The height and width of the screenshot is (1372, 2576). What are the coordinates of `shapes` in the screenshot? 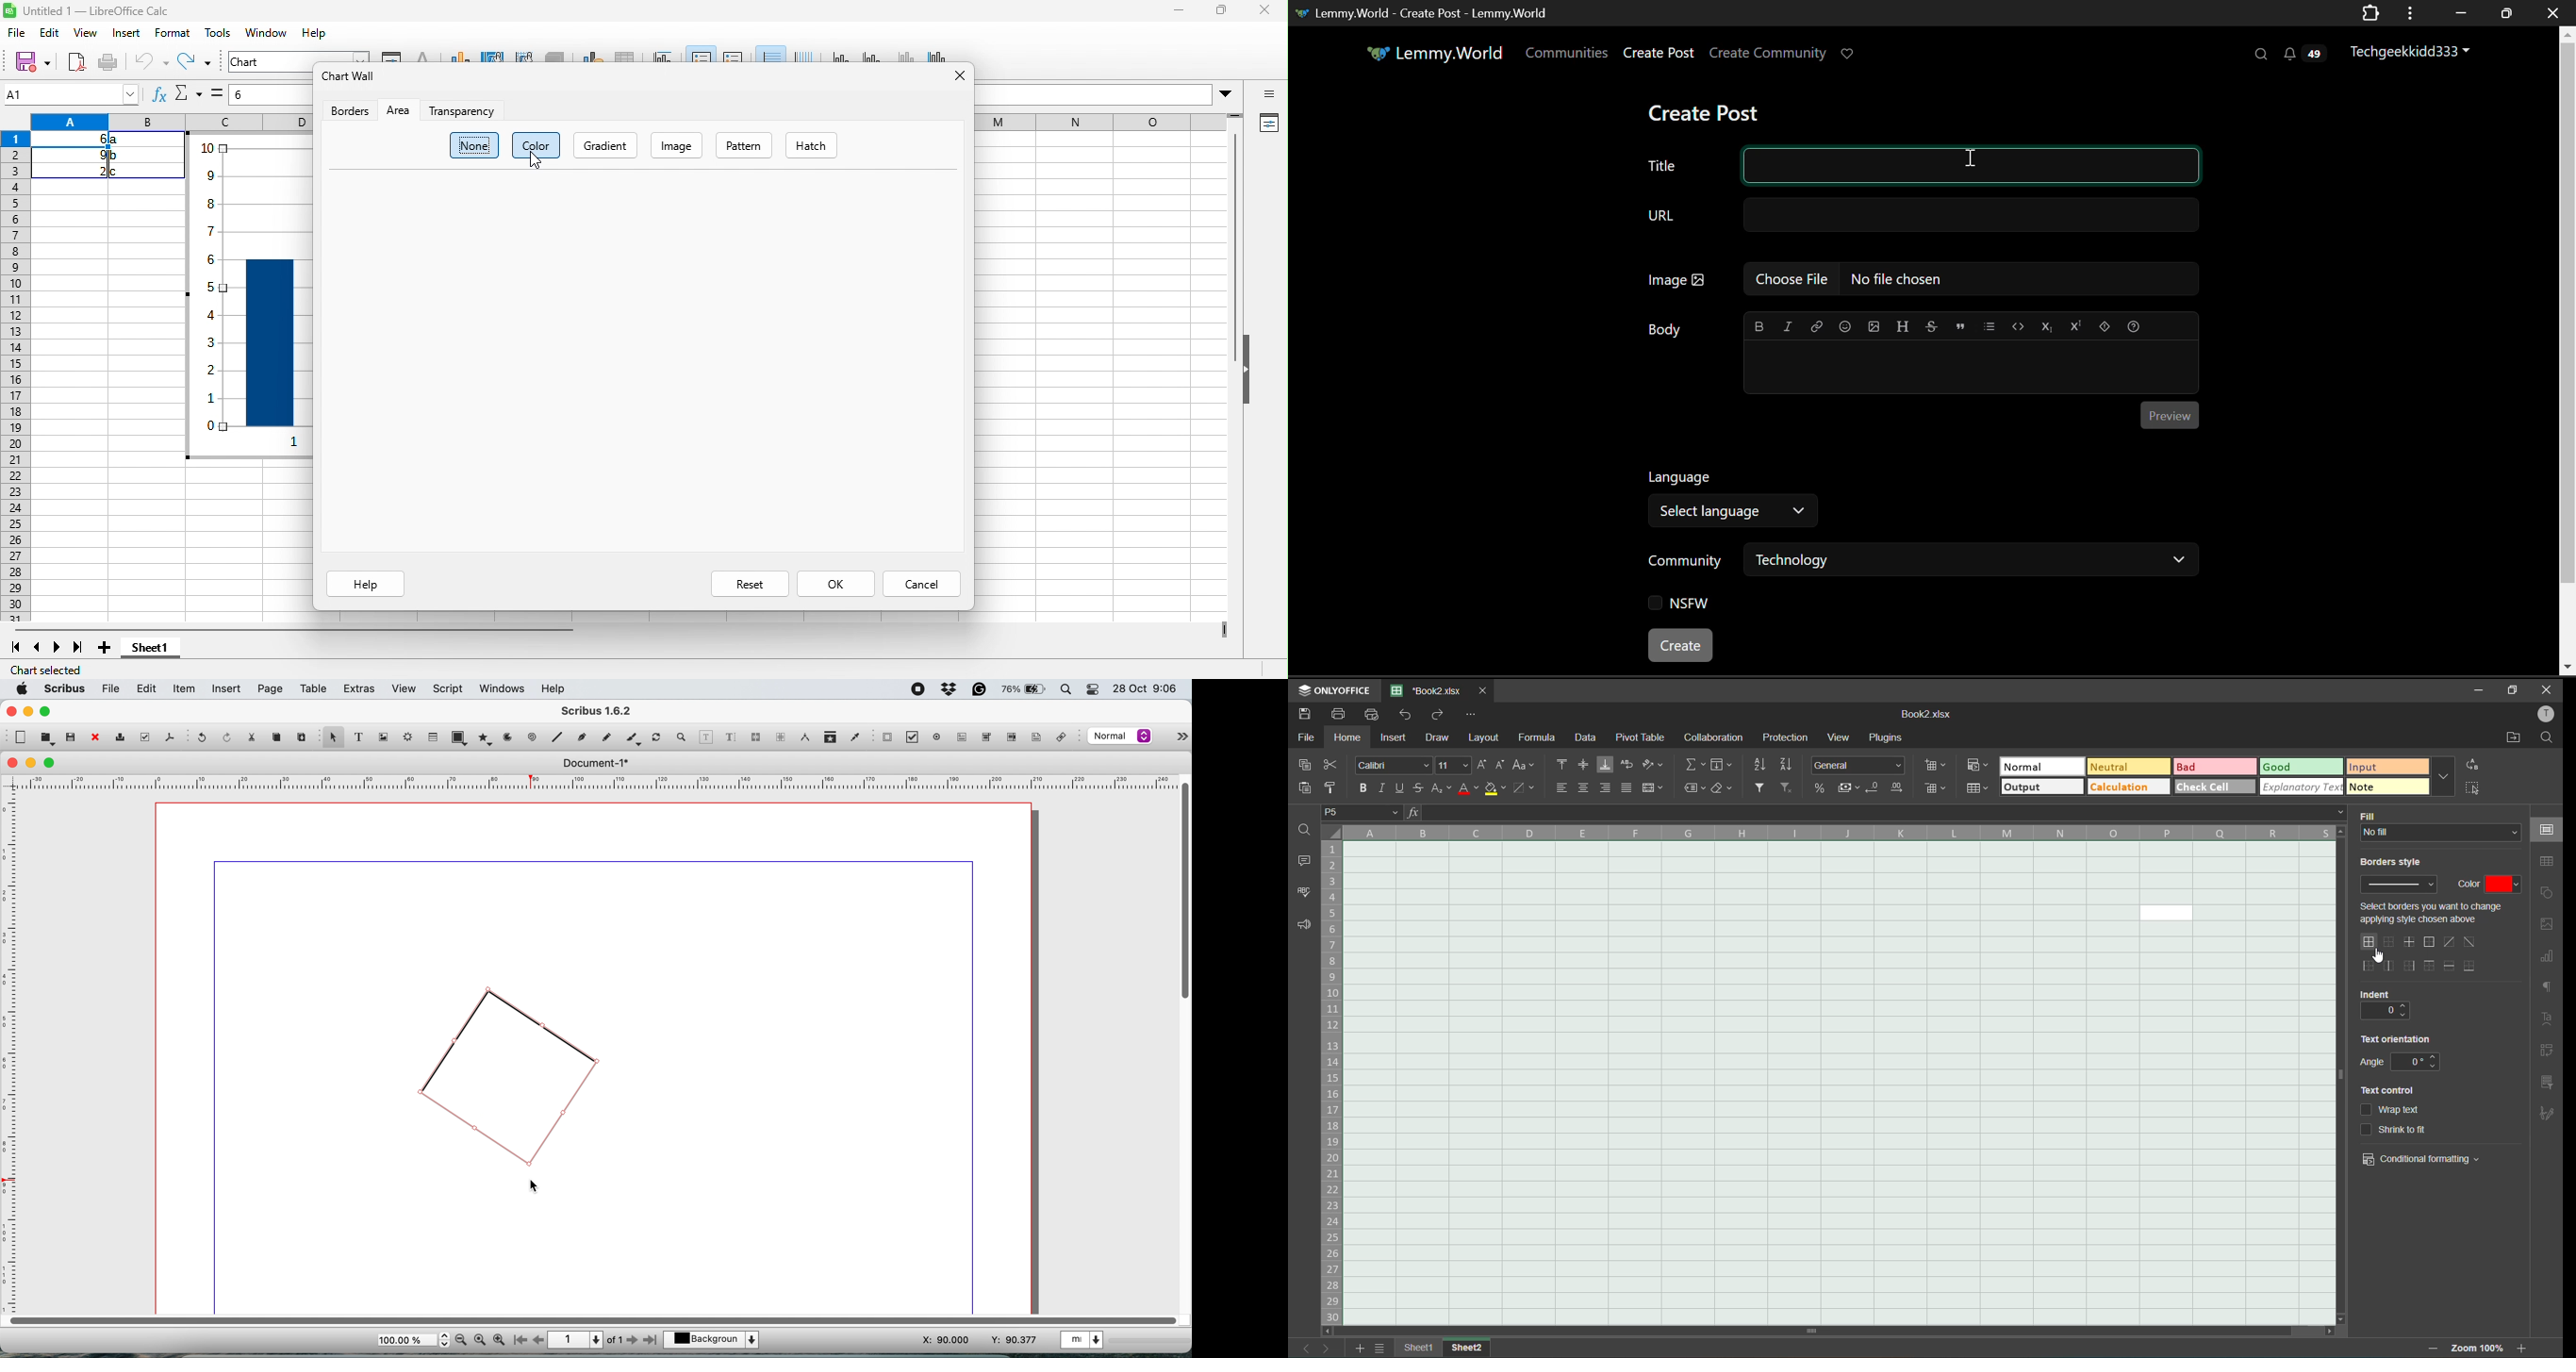 It's located at (2547, 892).